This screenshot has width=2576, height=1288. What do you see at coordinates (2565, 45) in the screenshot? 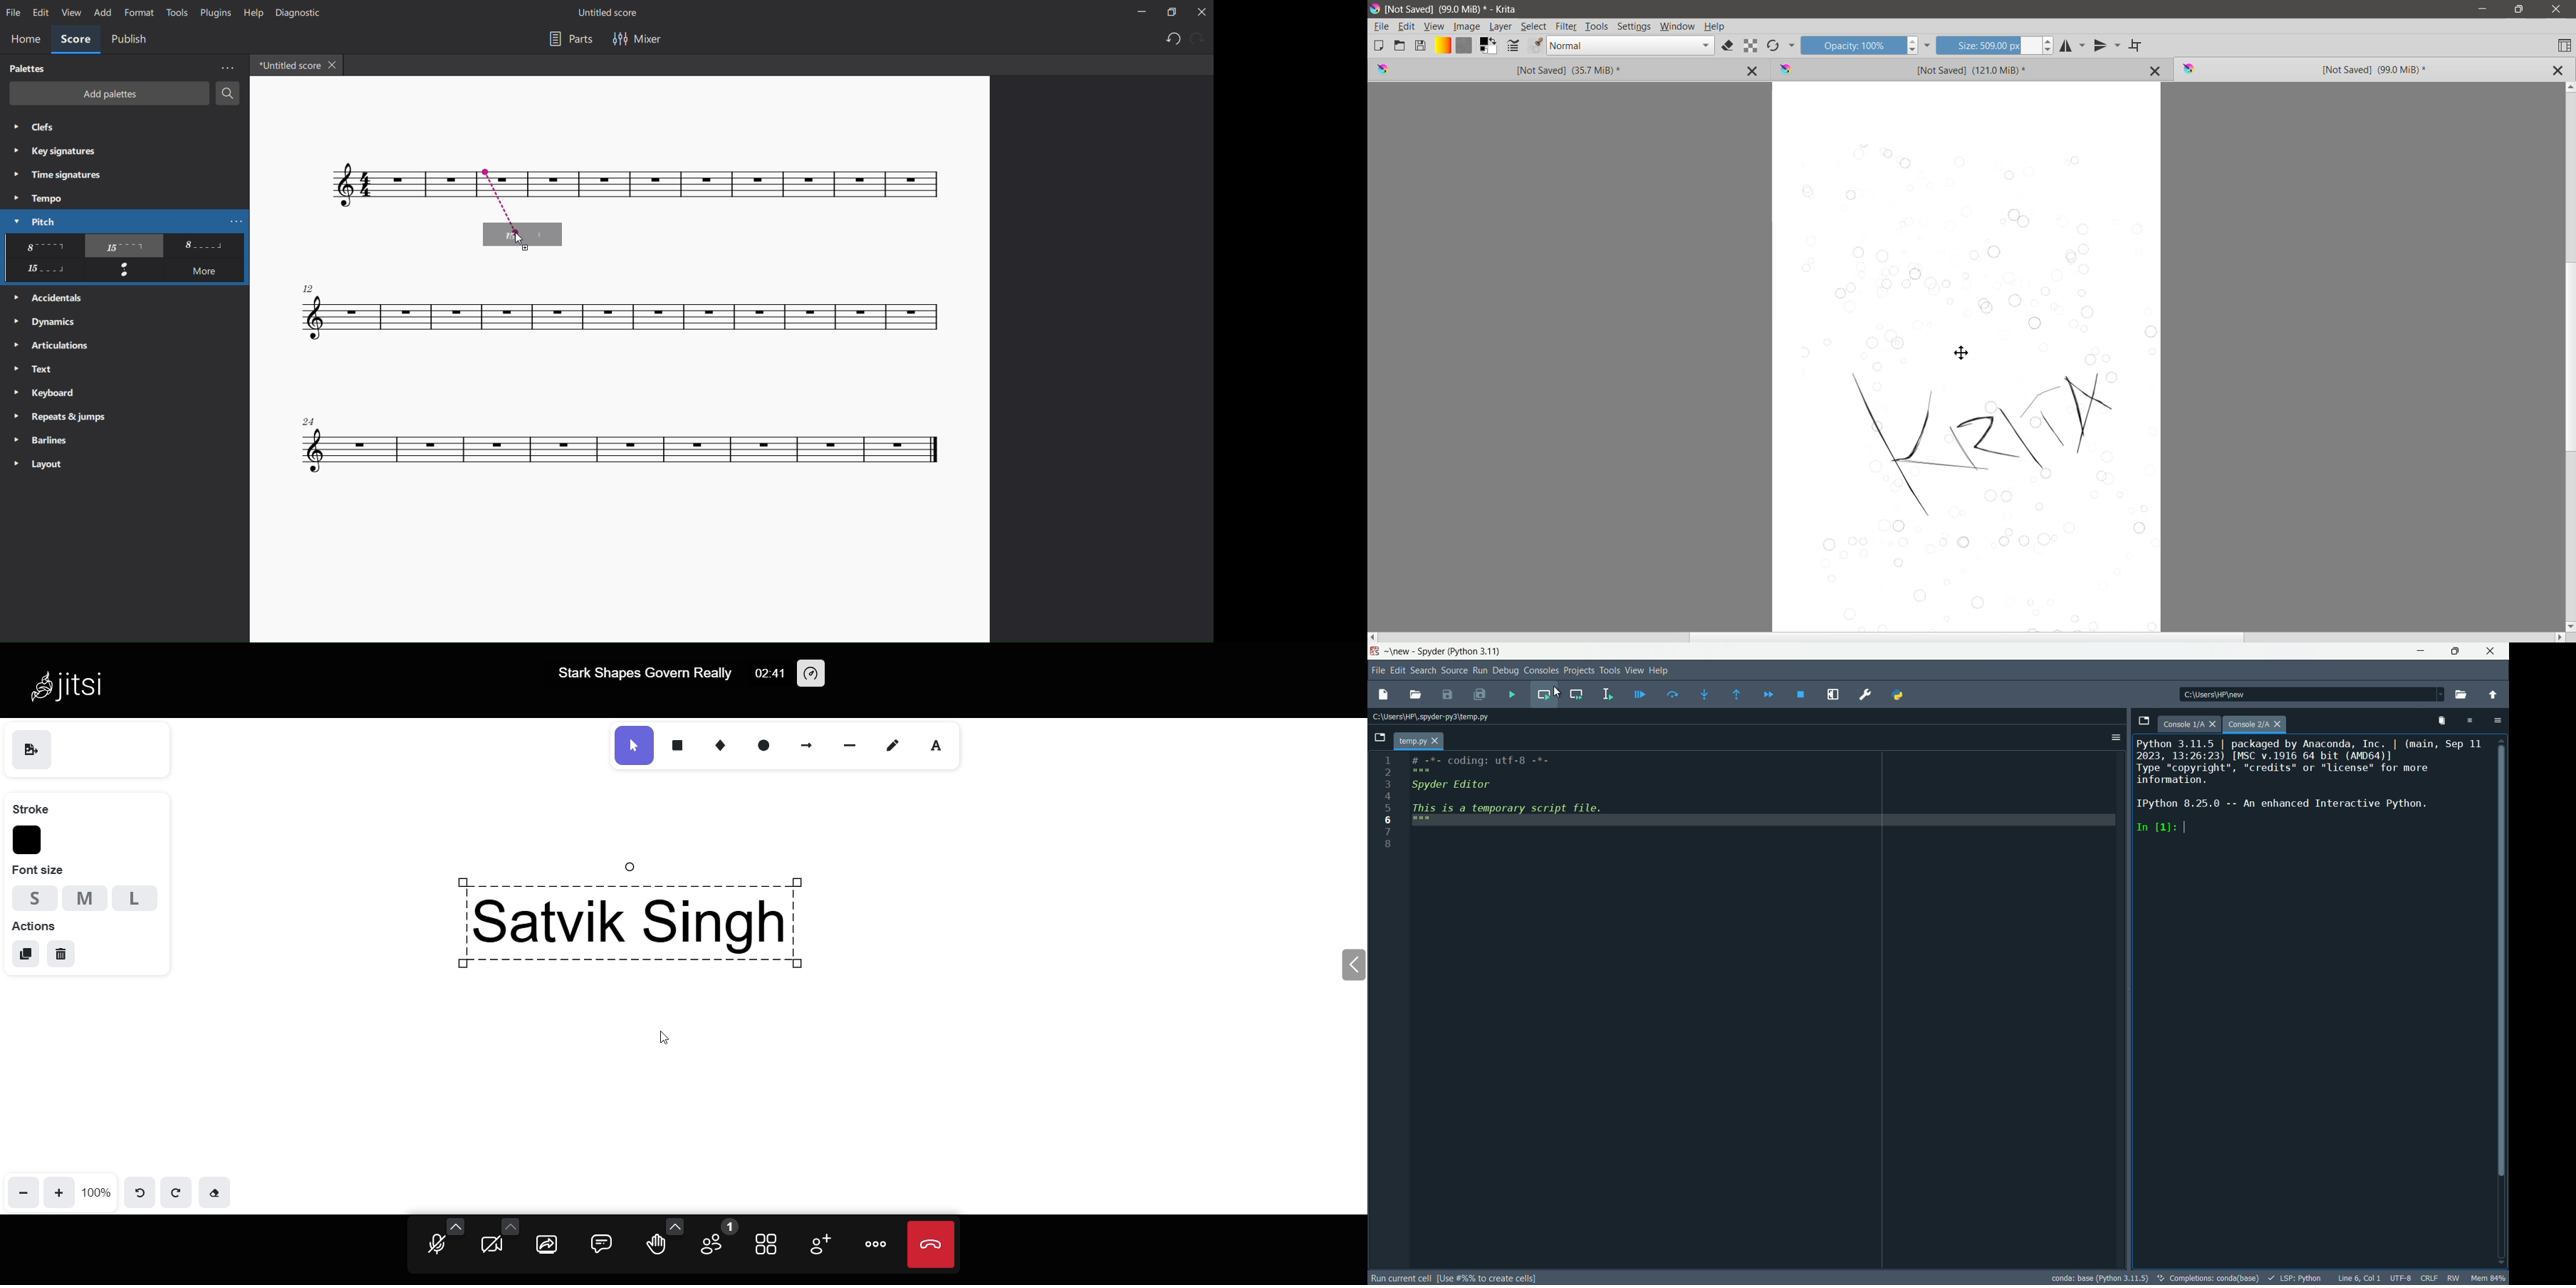
I see `Choose Workspace` at bounding box center [2565, 45].